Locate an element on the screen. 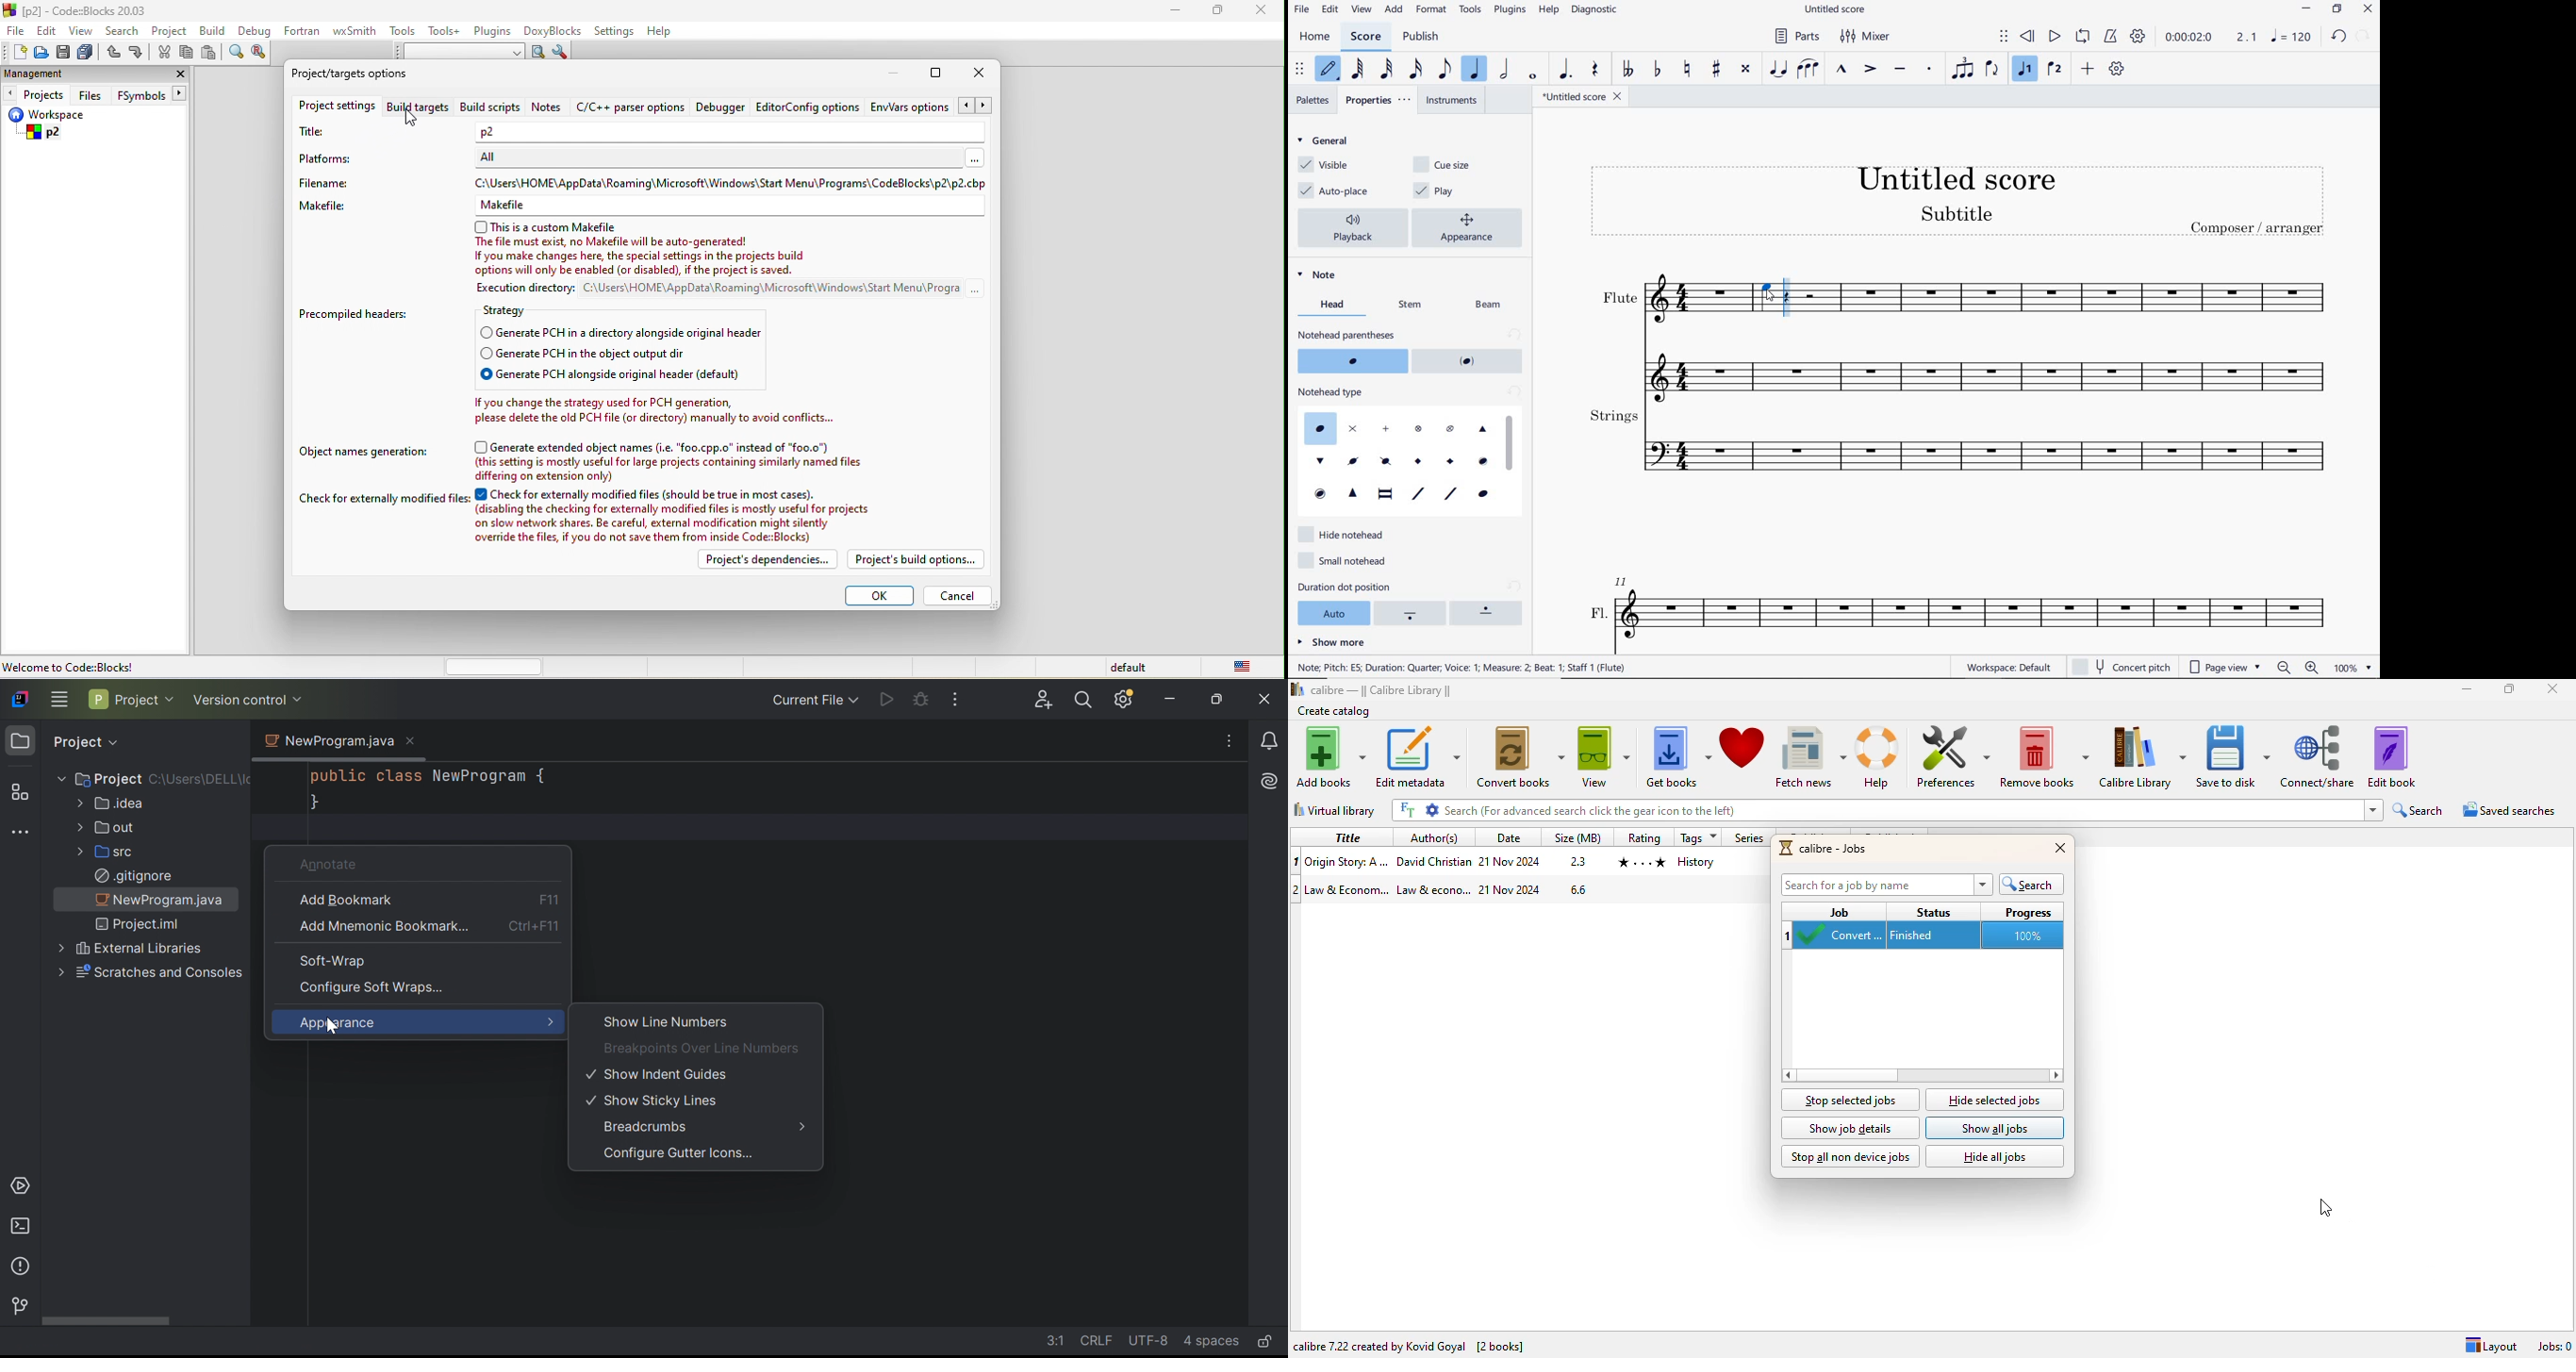 The height and width of the screenshot is (1372, 2576). stop all non device jobs is located at coordinates (1850, 1157).